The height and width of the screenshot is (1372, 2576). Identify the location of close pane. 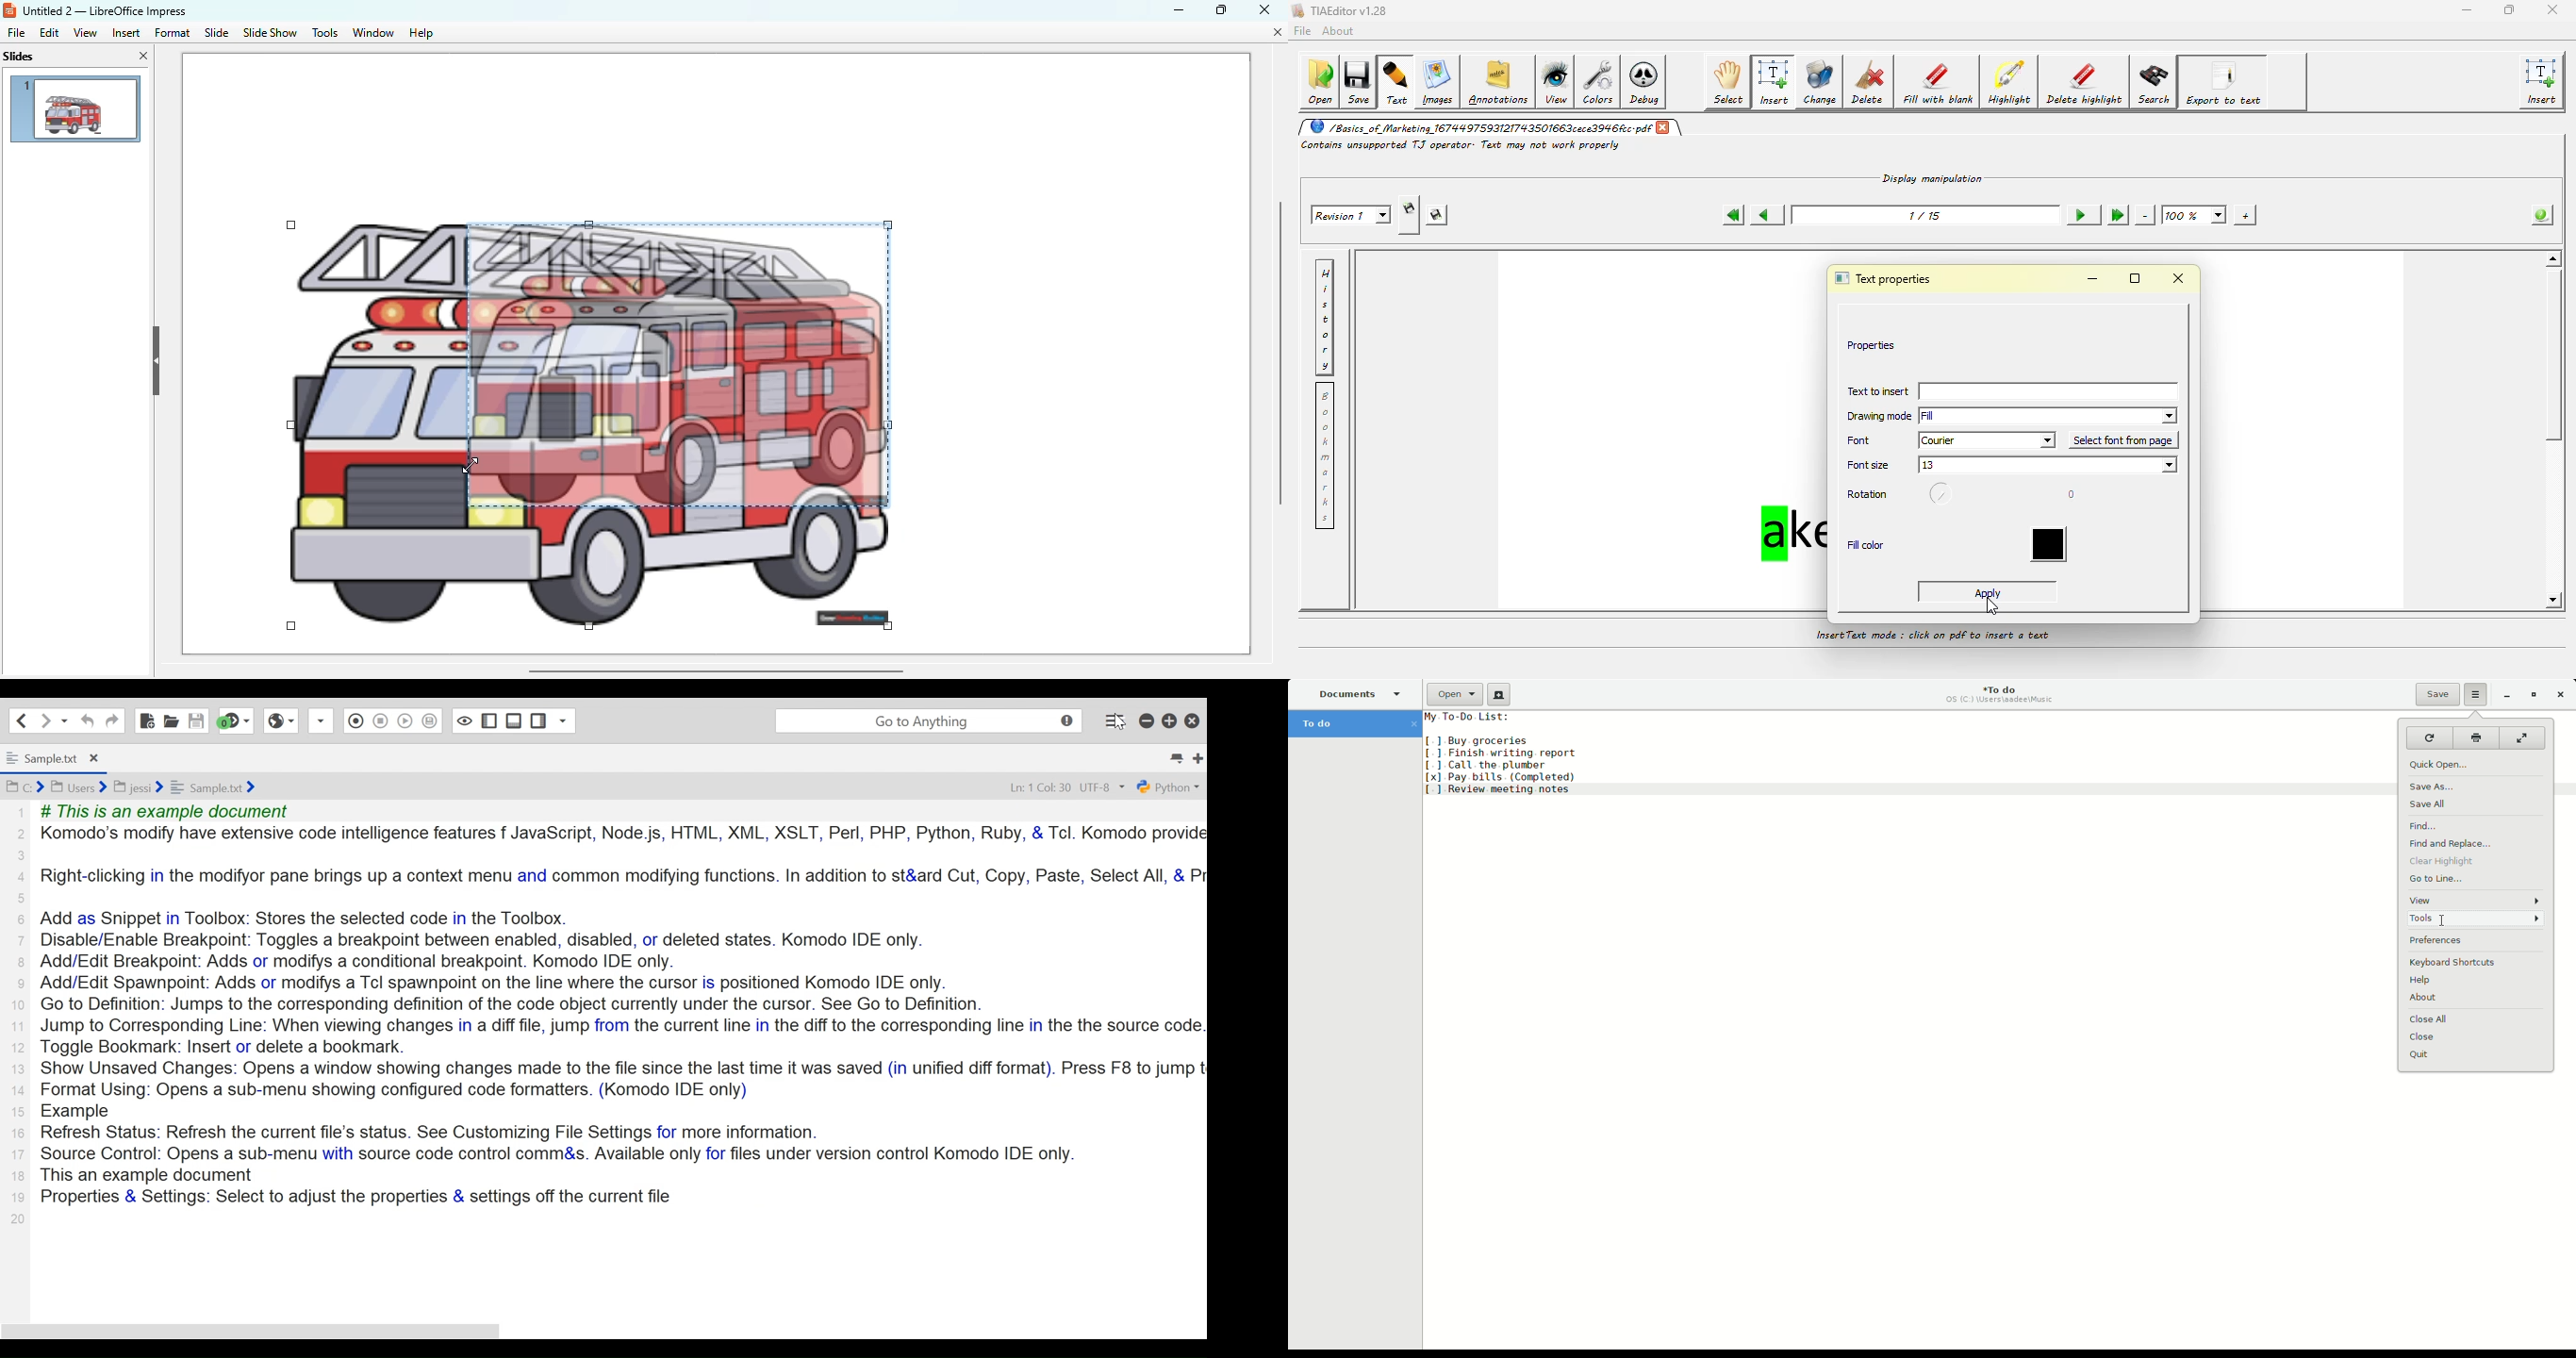
(144, 55).